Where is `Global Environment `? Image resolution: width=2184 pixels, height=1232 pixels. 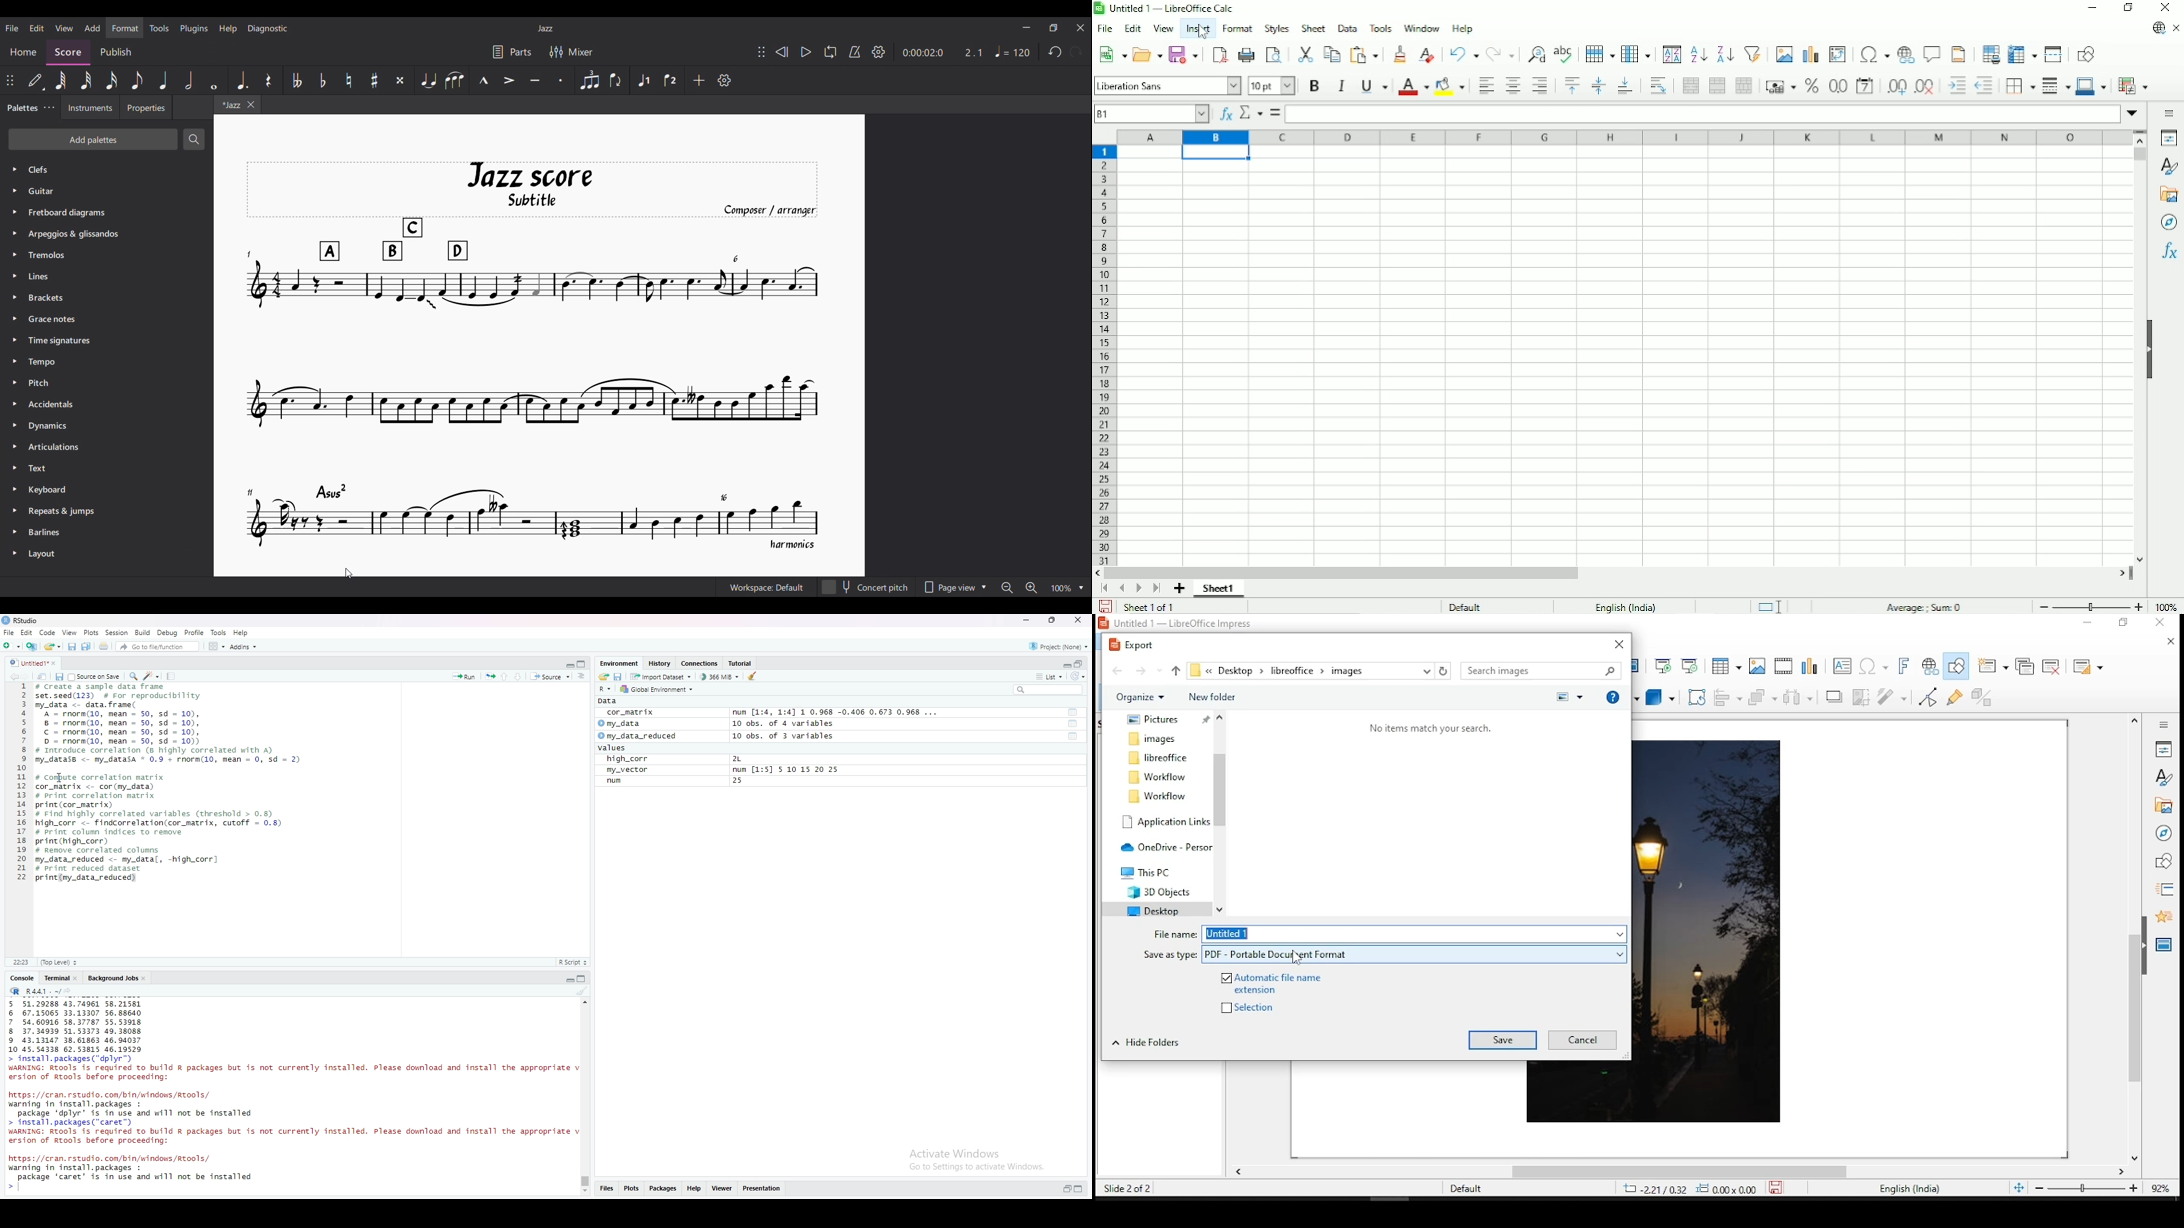
Global Environment  is located at coordinates (657, 689).